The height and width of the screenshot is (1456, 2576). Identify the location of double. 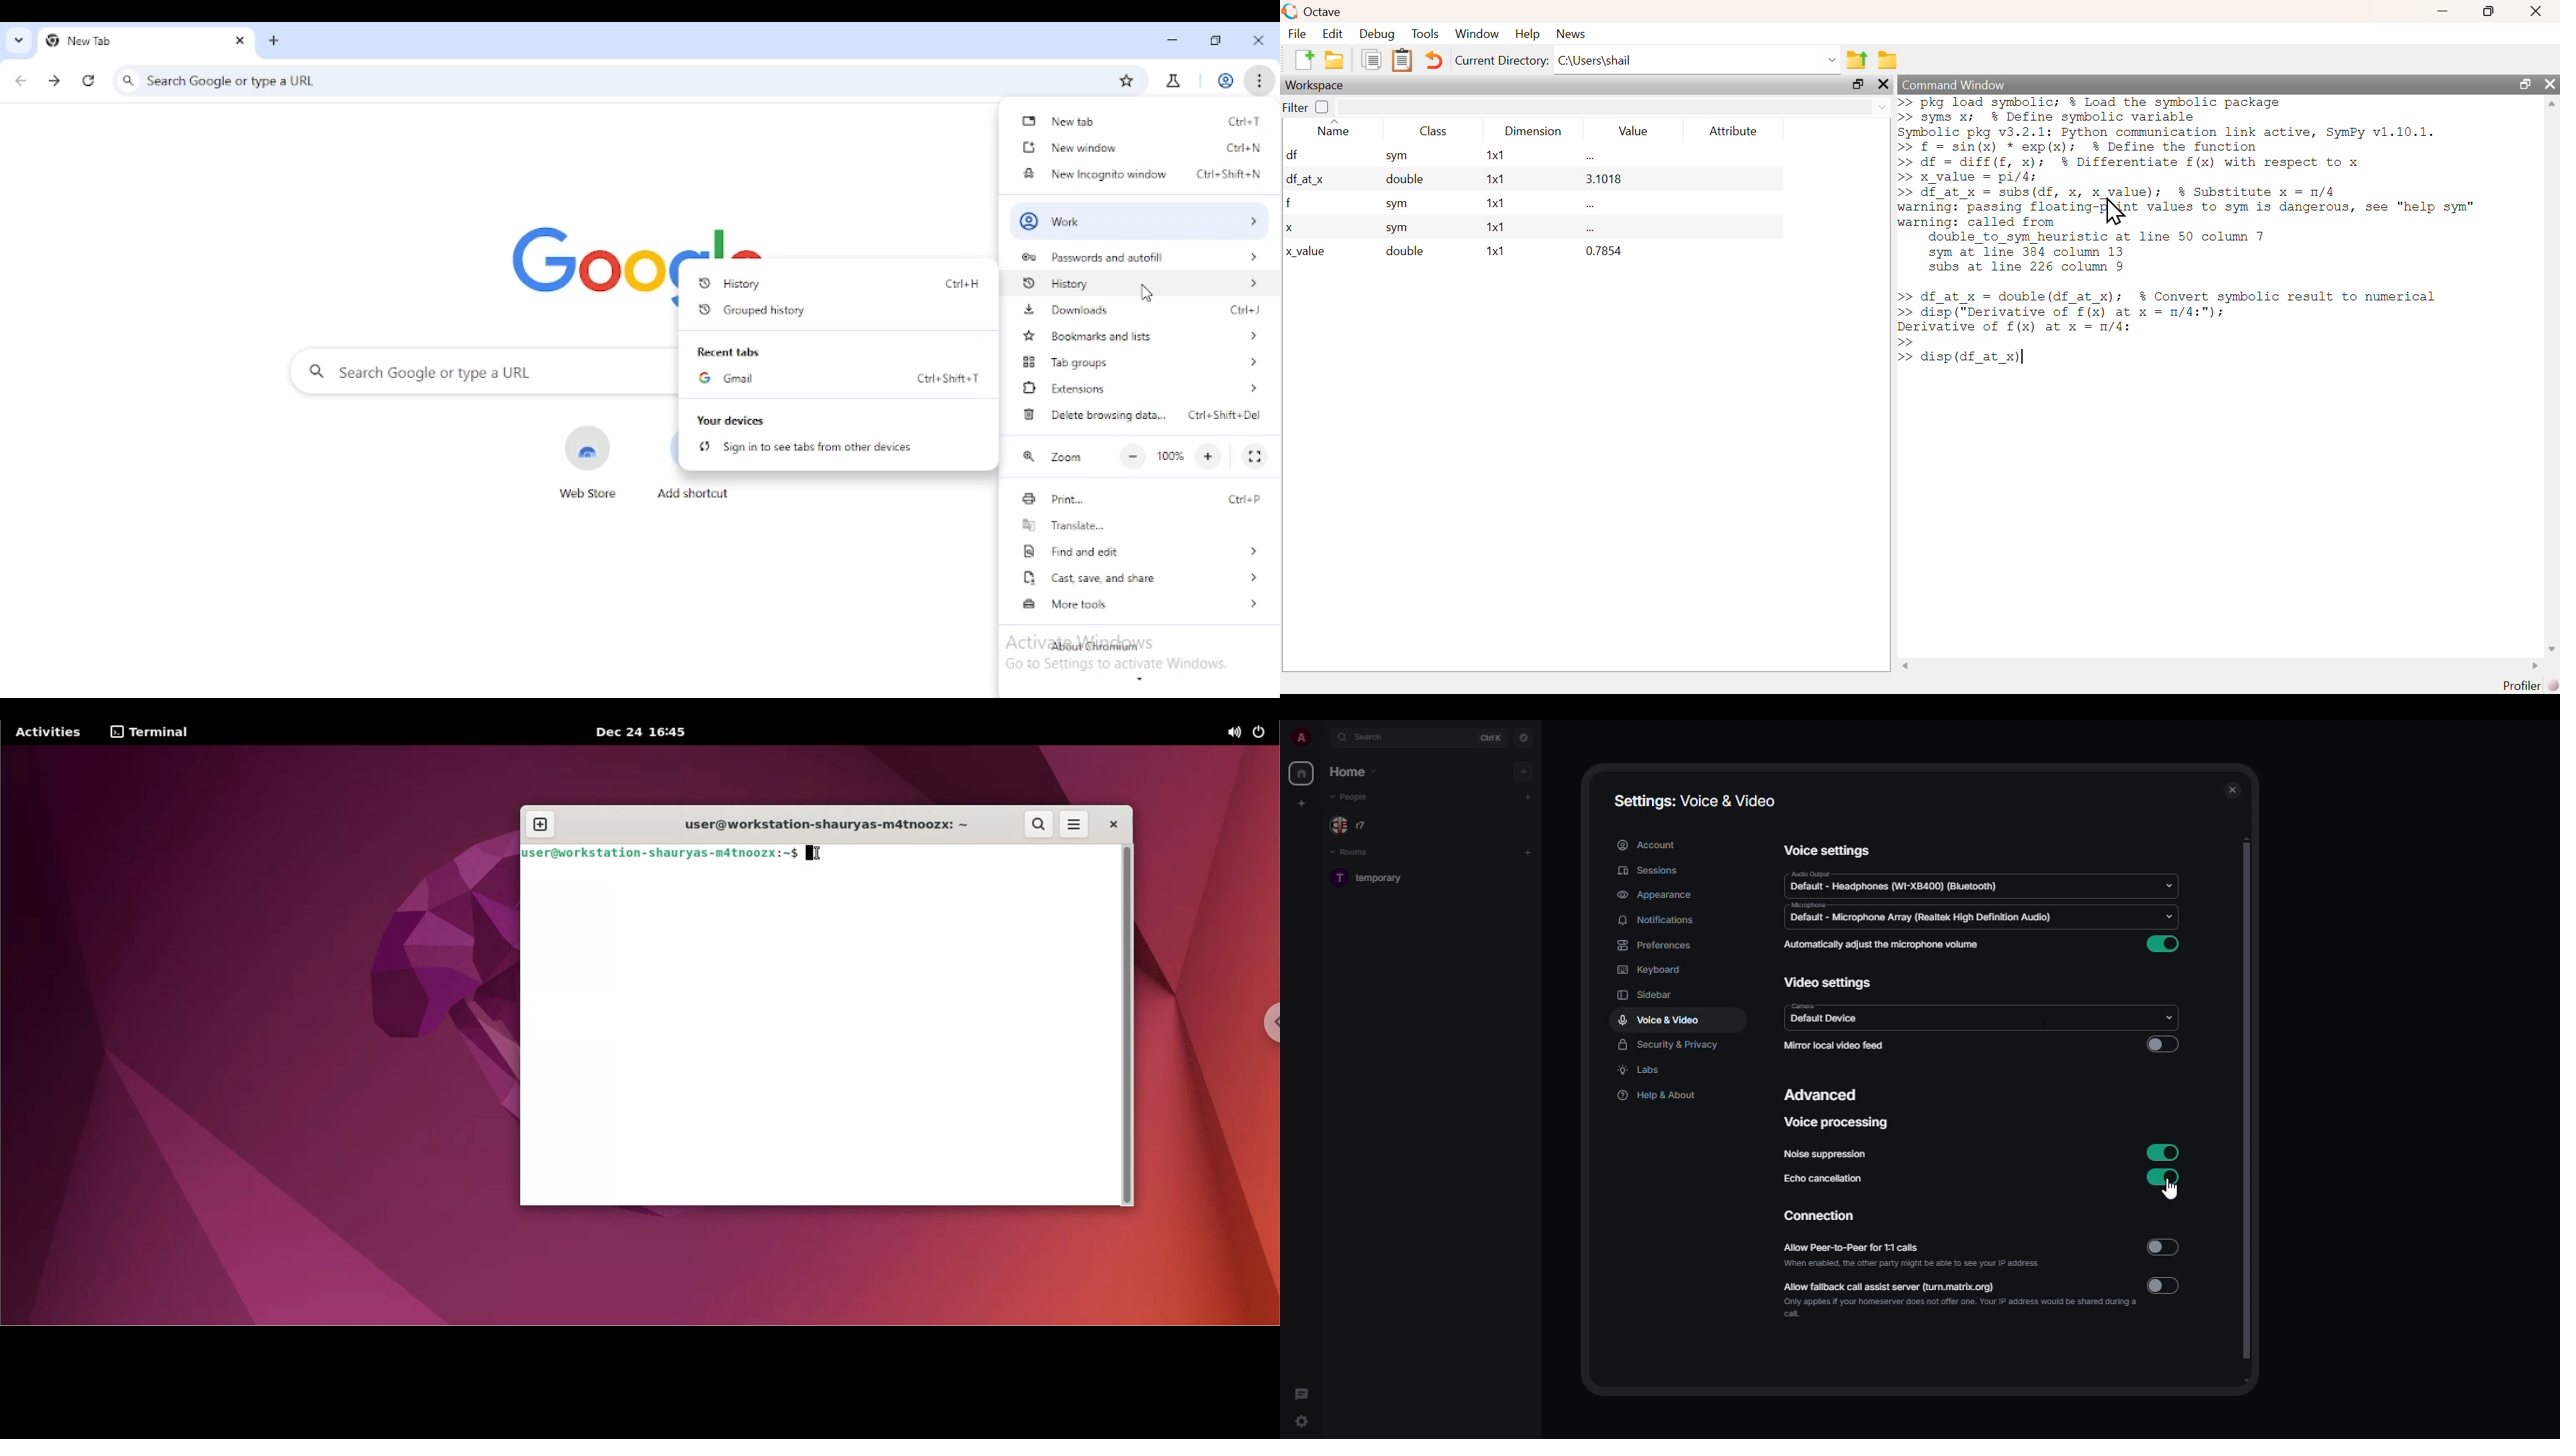
(1399, 181).